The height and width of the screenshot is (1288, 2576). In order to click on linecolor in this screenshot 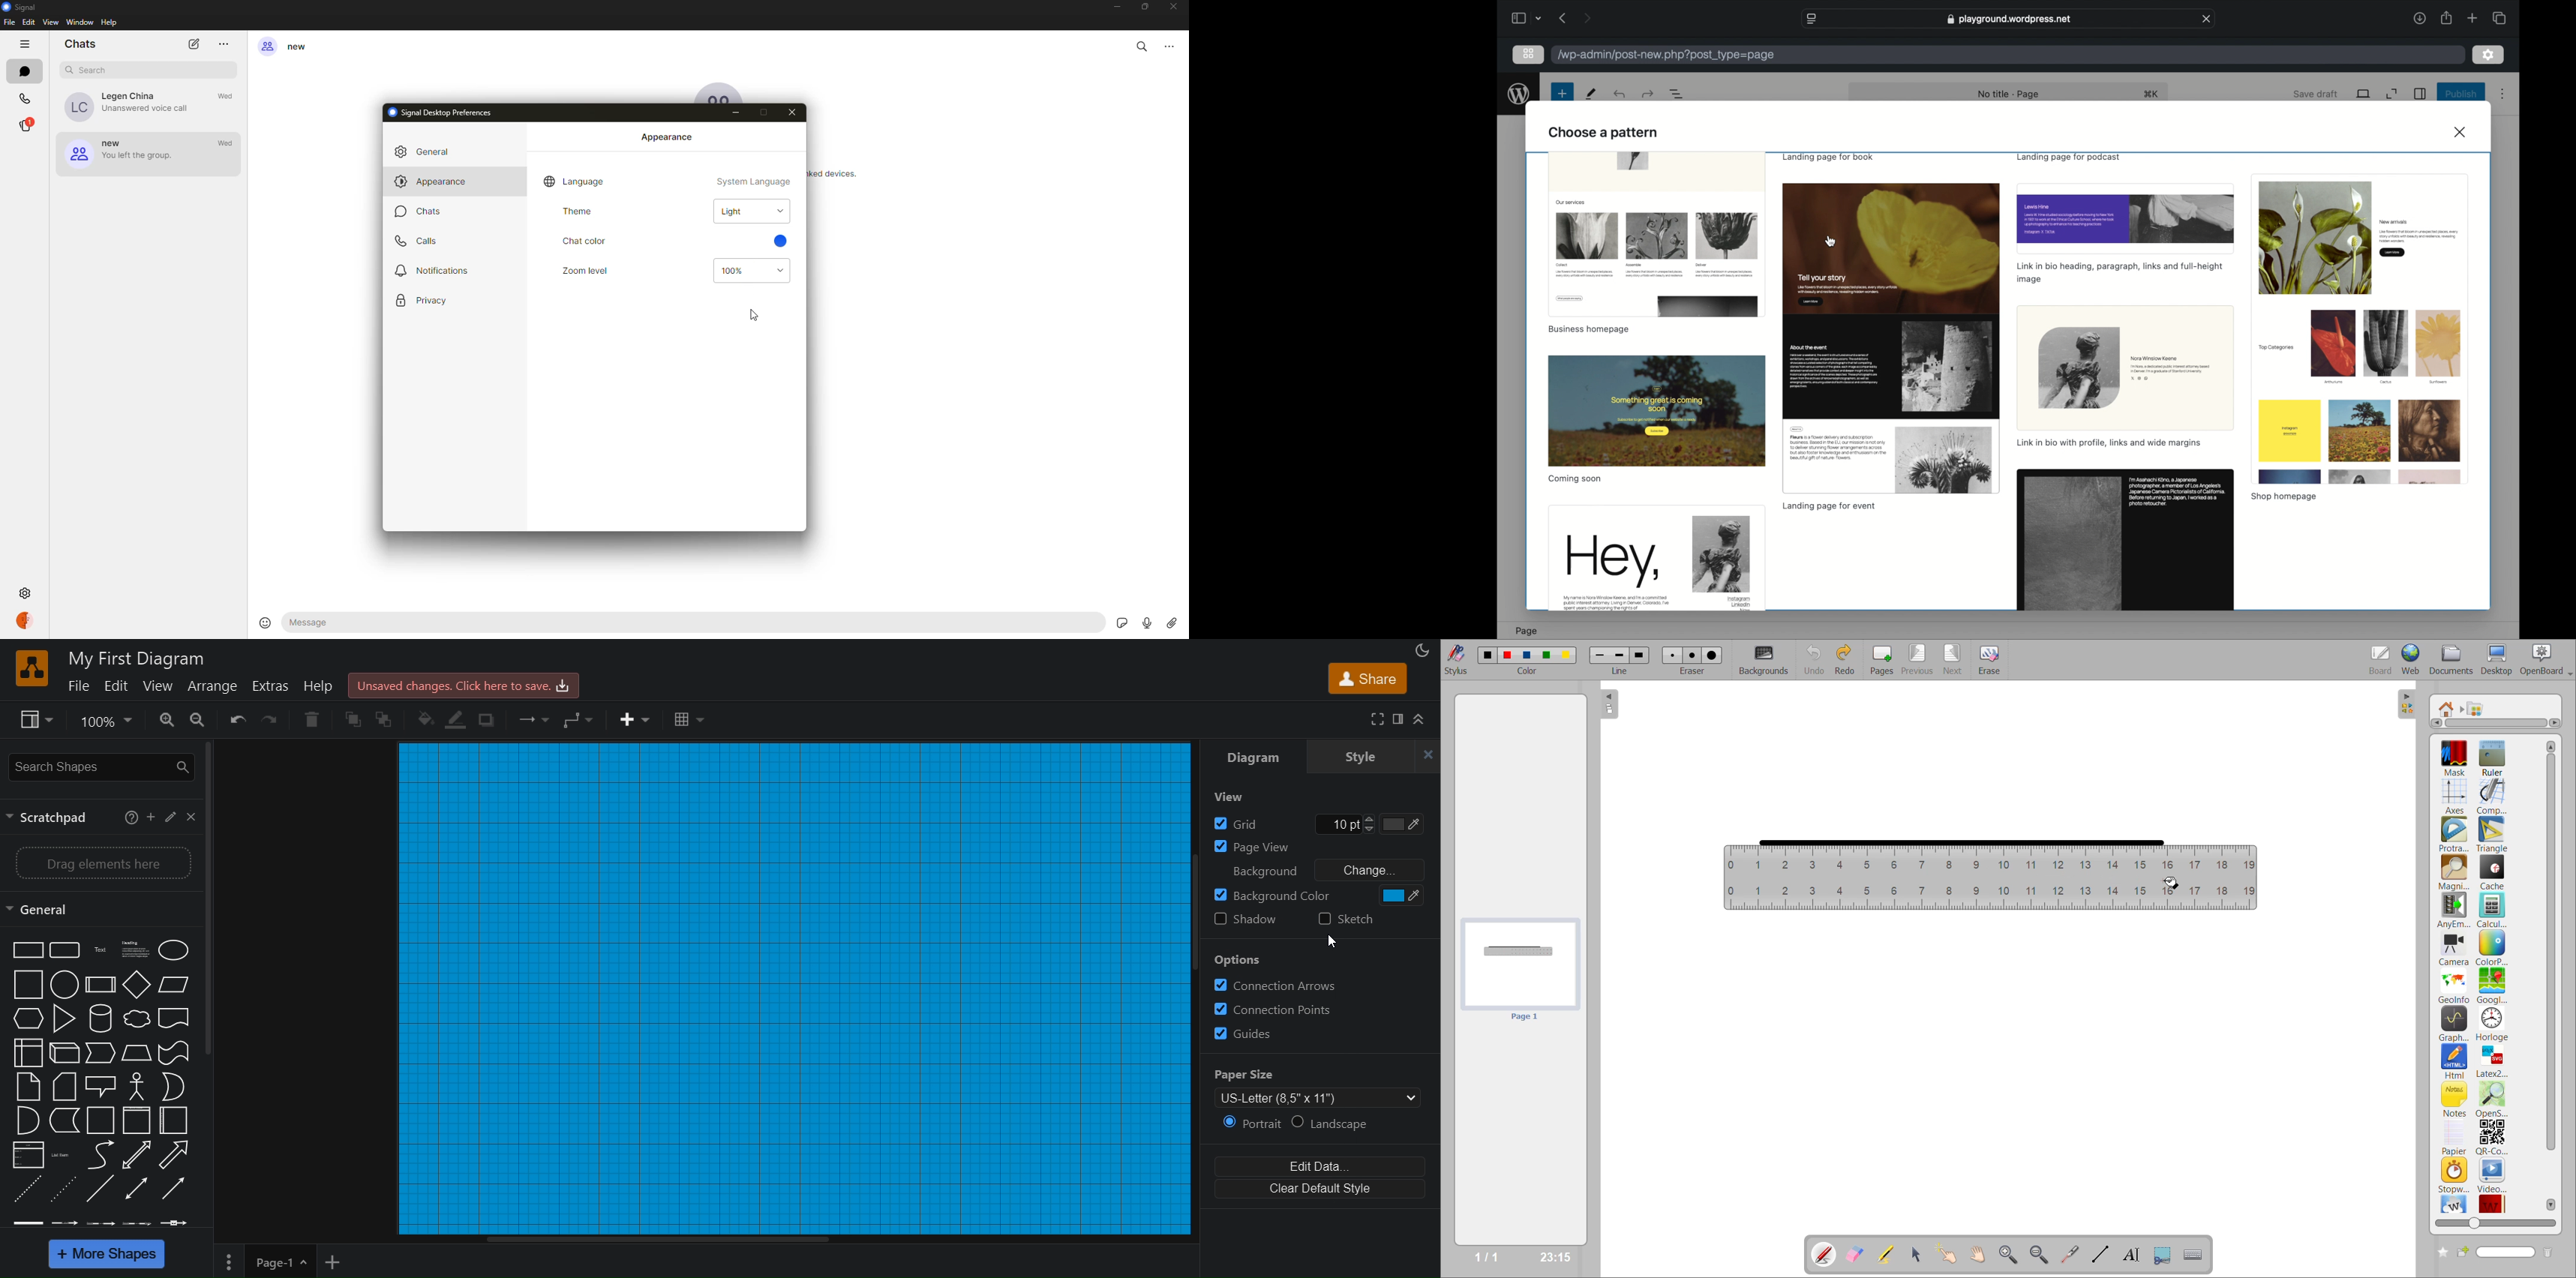, I will do `click(457, 722)`.